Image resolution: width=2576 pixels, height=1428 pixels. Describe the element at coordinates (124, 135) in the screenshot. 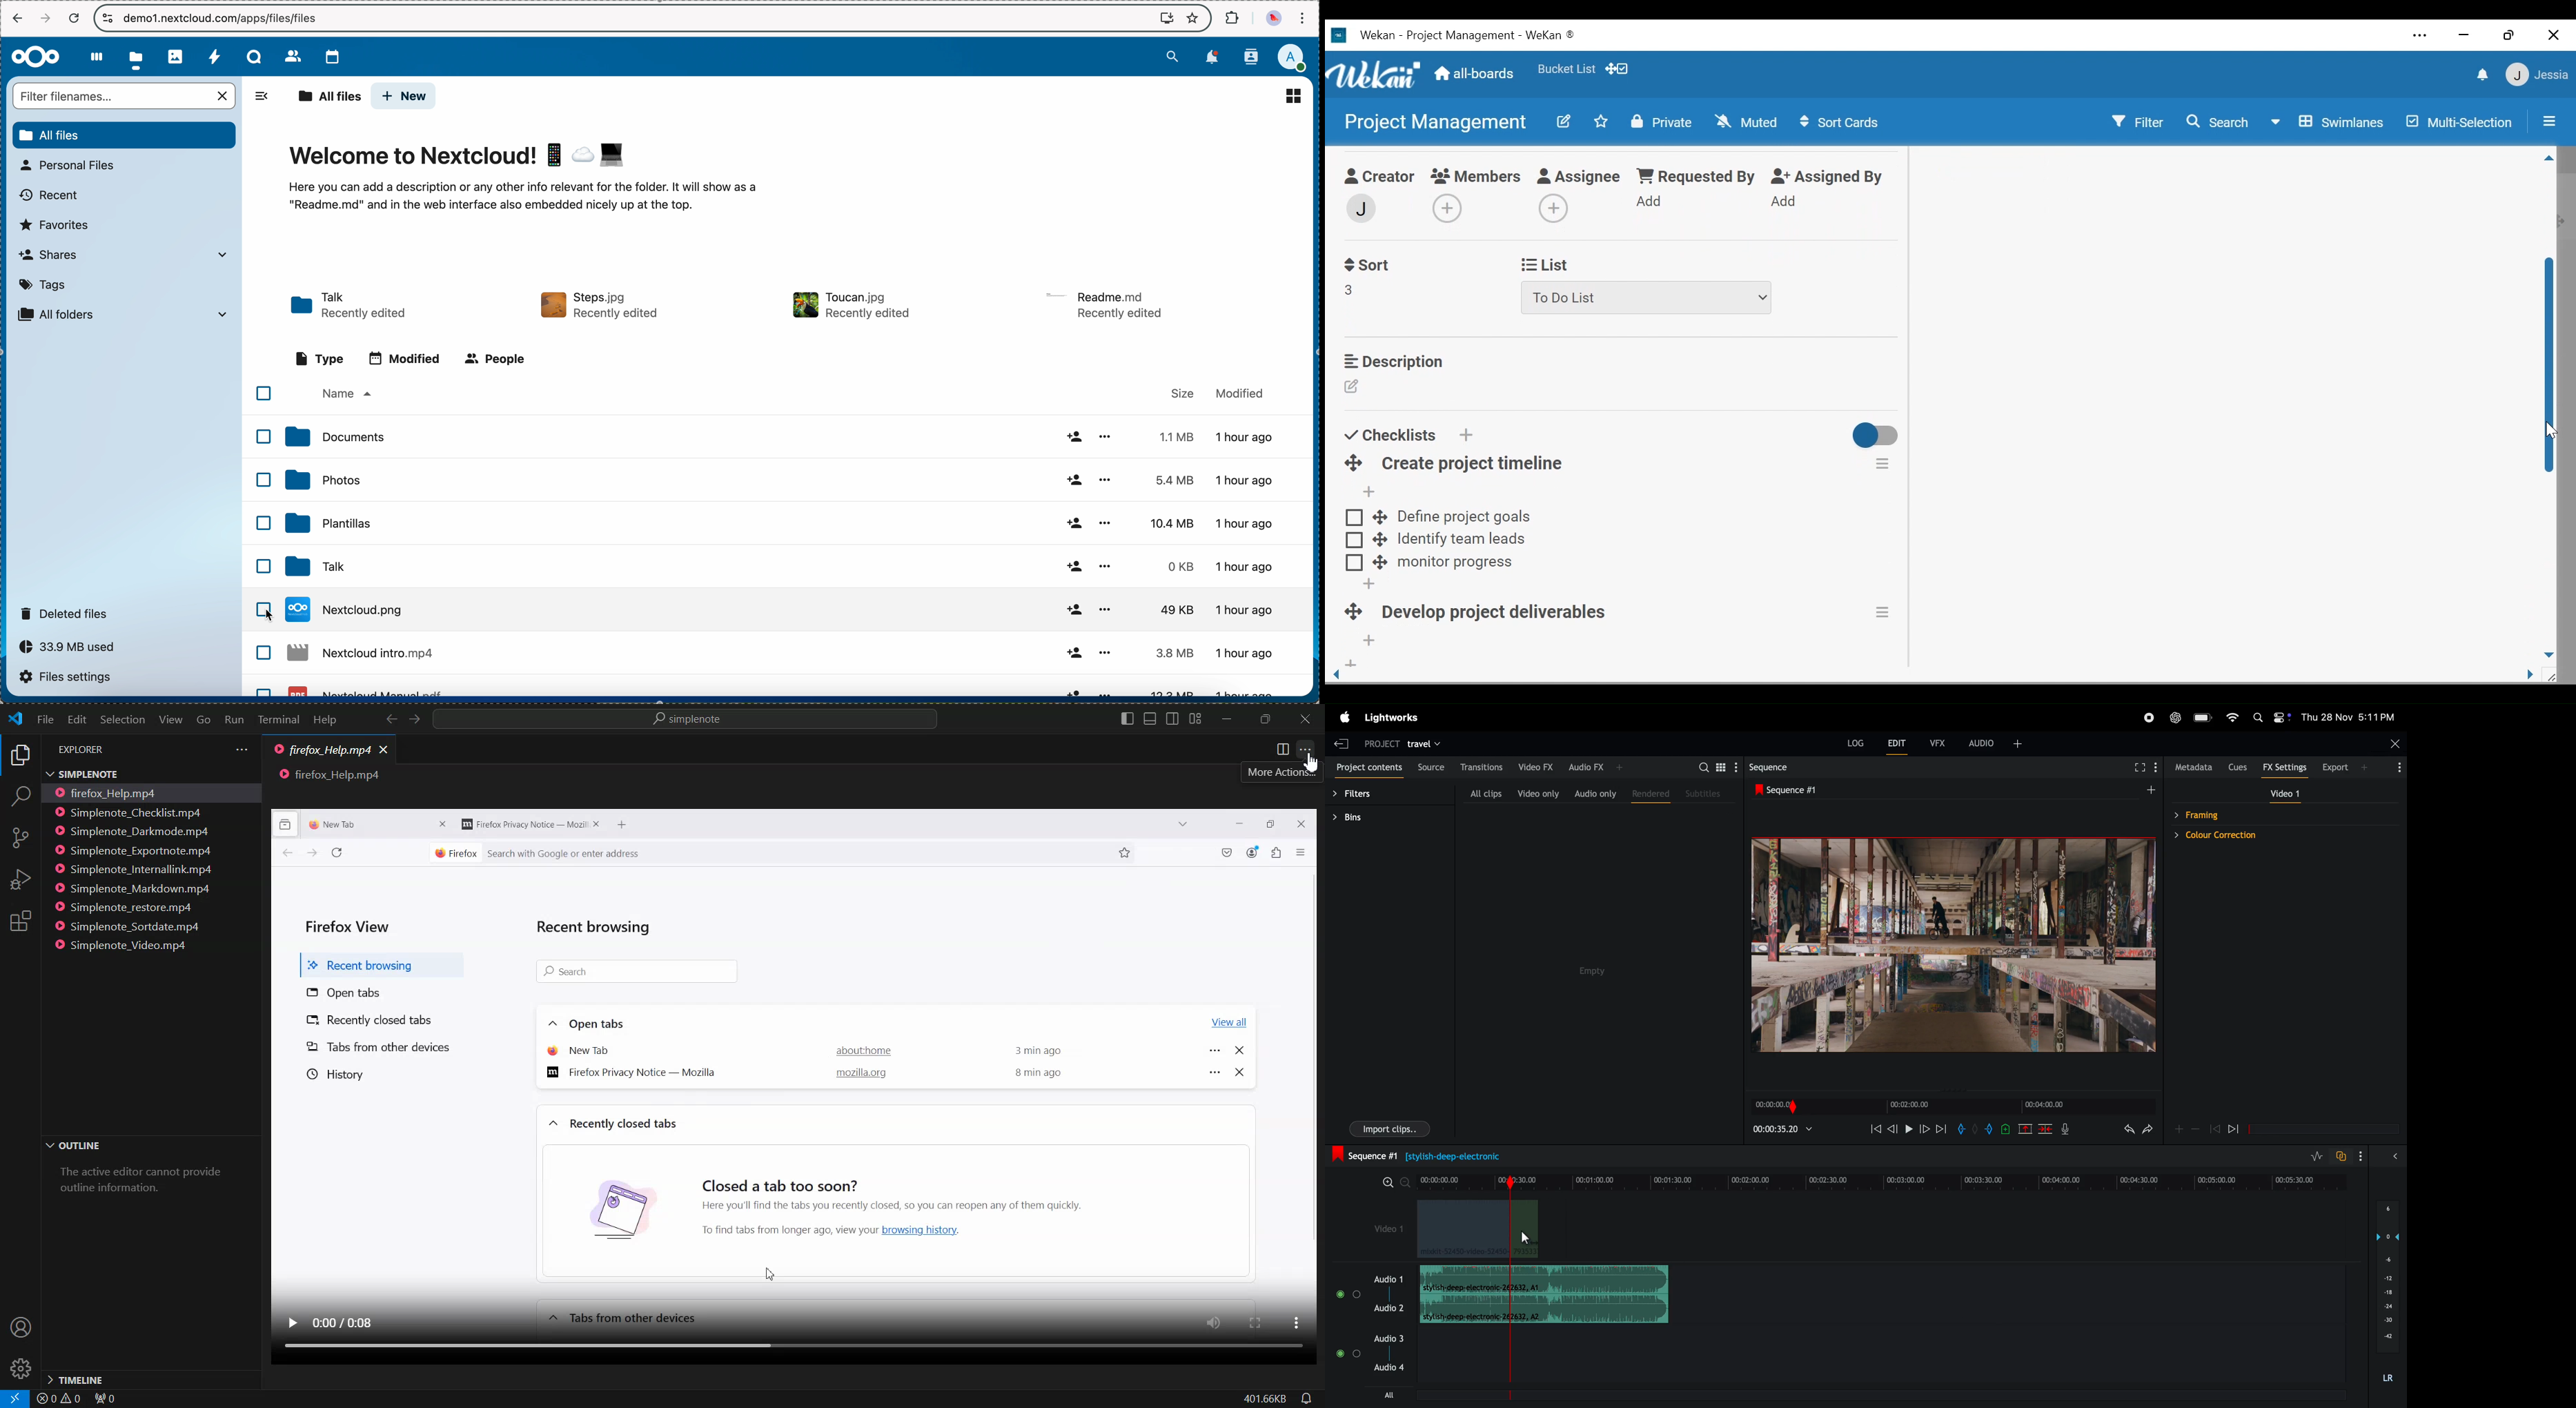

I see `all files` at that location.